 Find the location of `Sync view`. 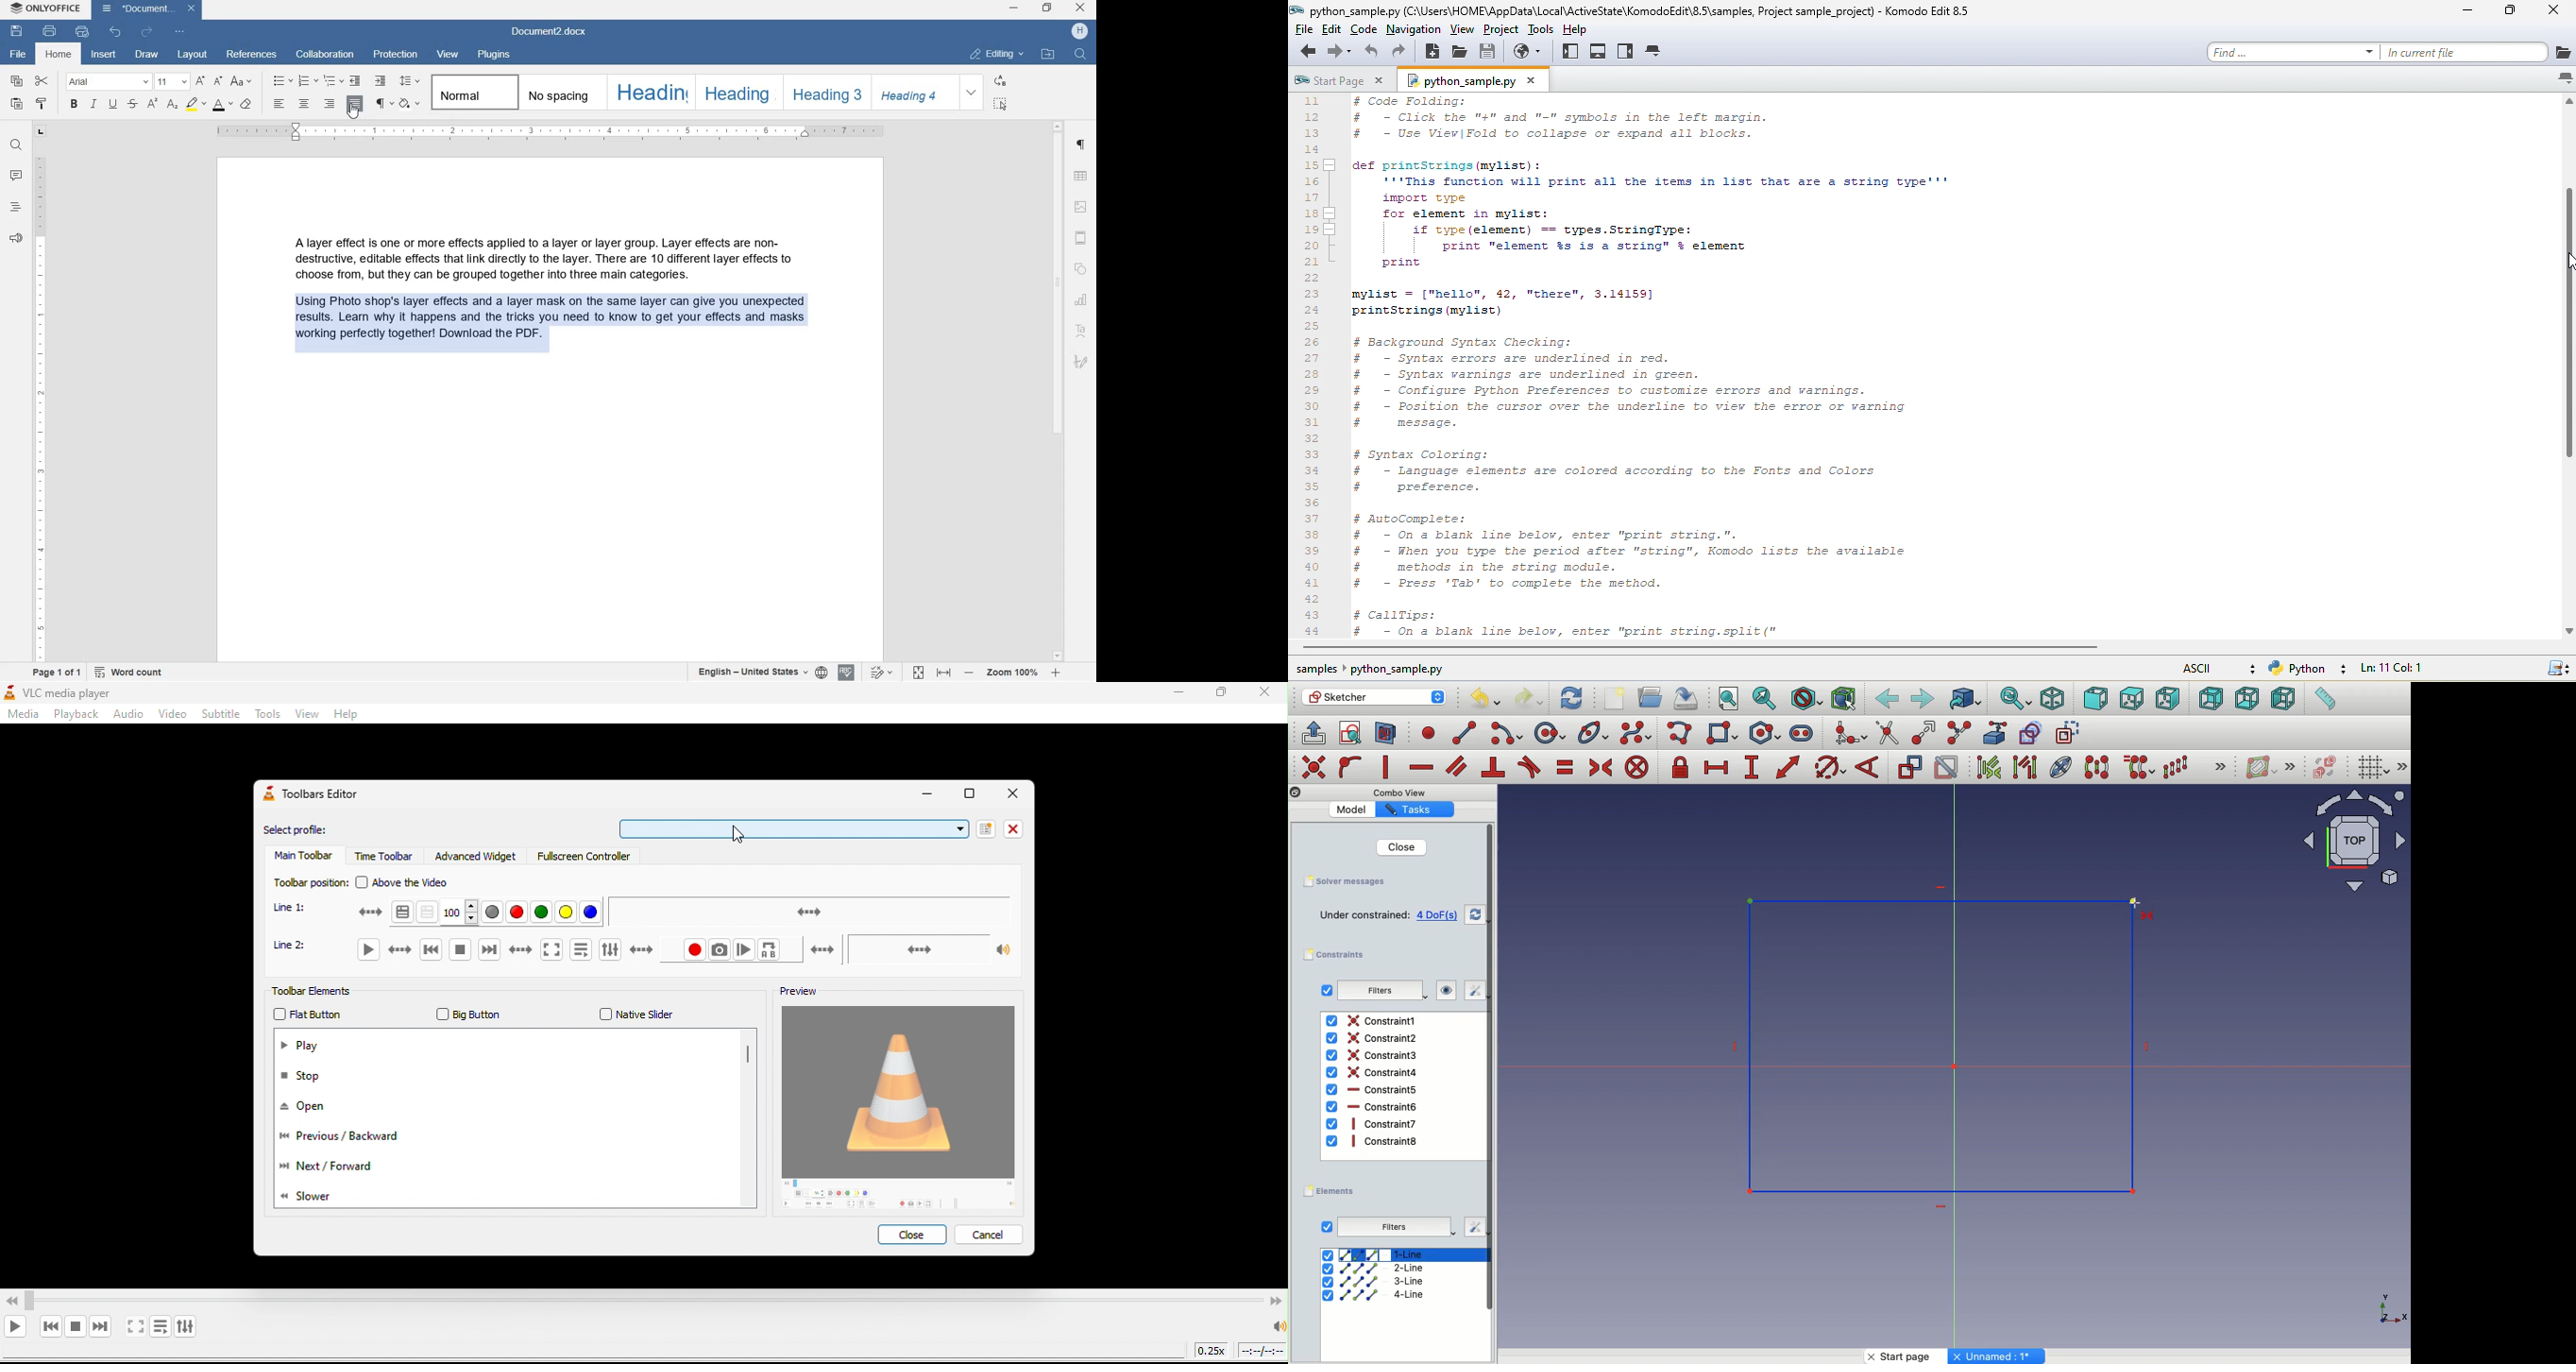

Sync view is located at coordinates (2015, 699).